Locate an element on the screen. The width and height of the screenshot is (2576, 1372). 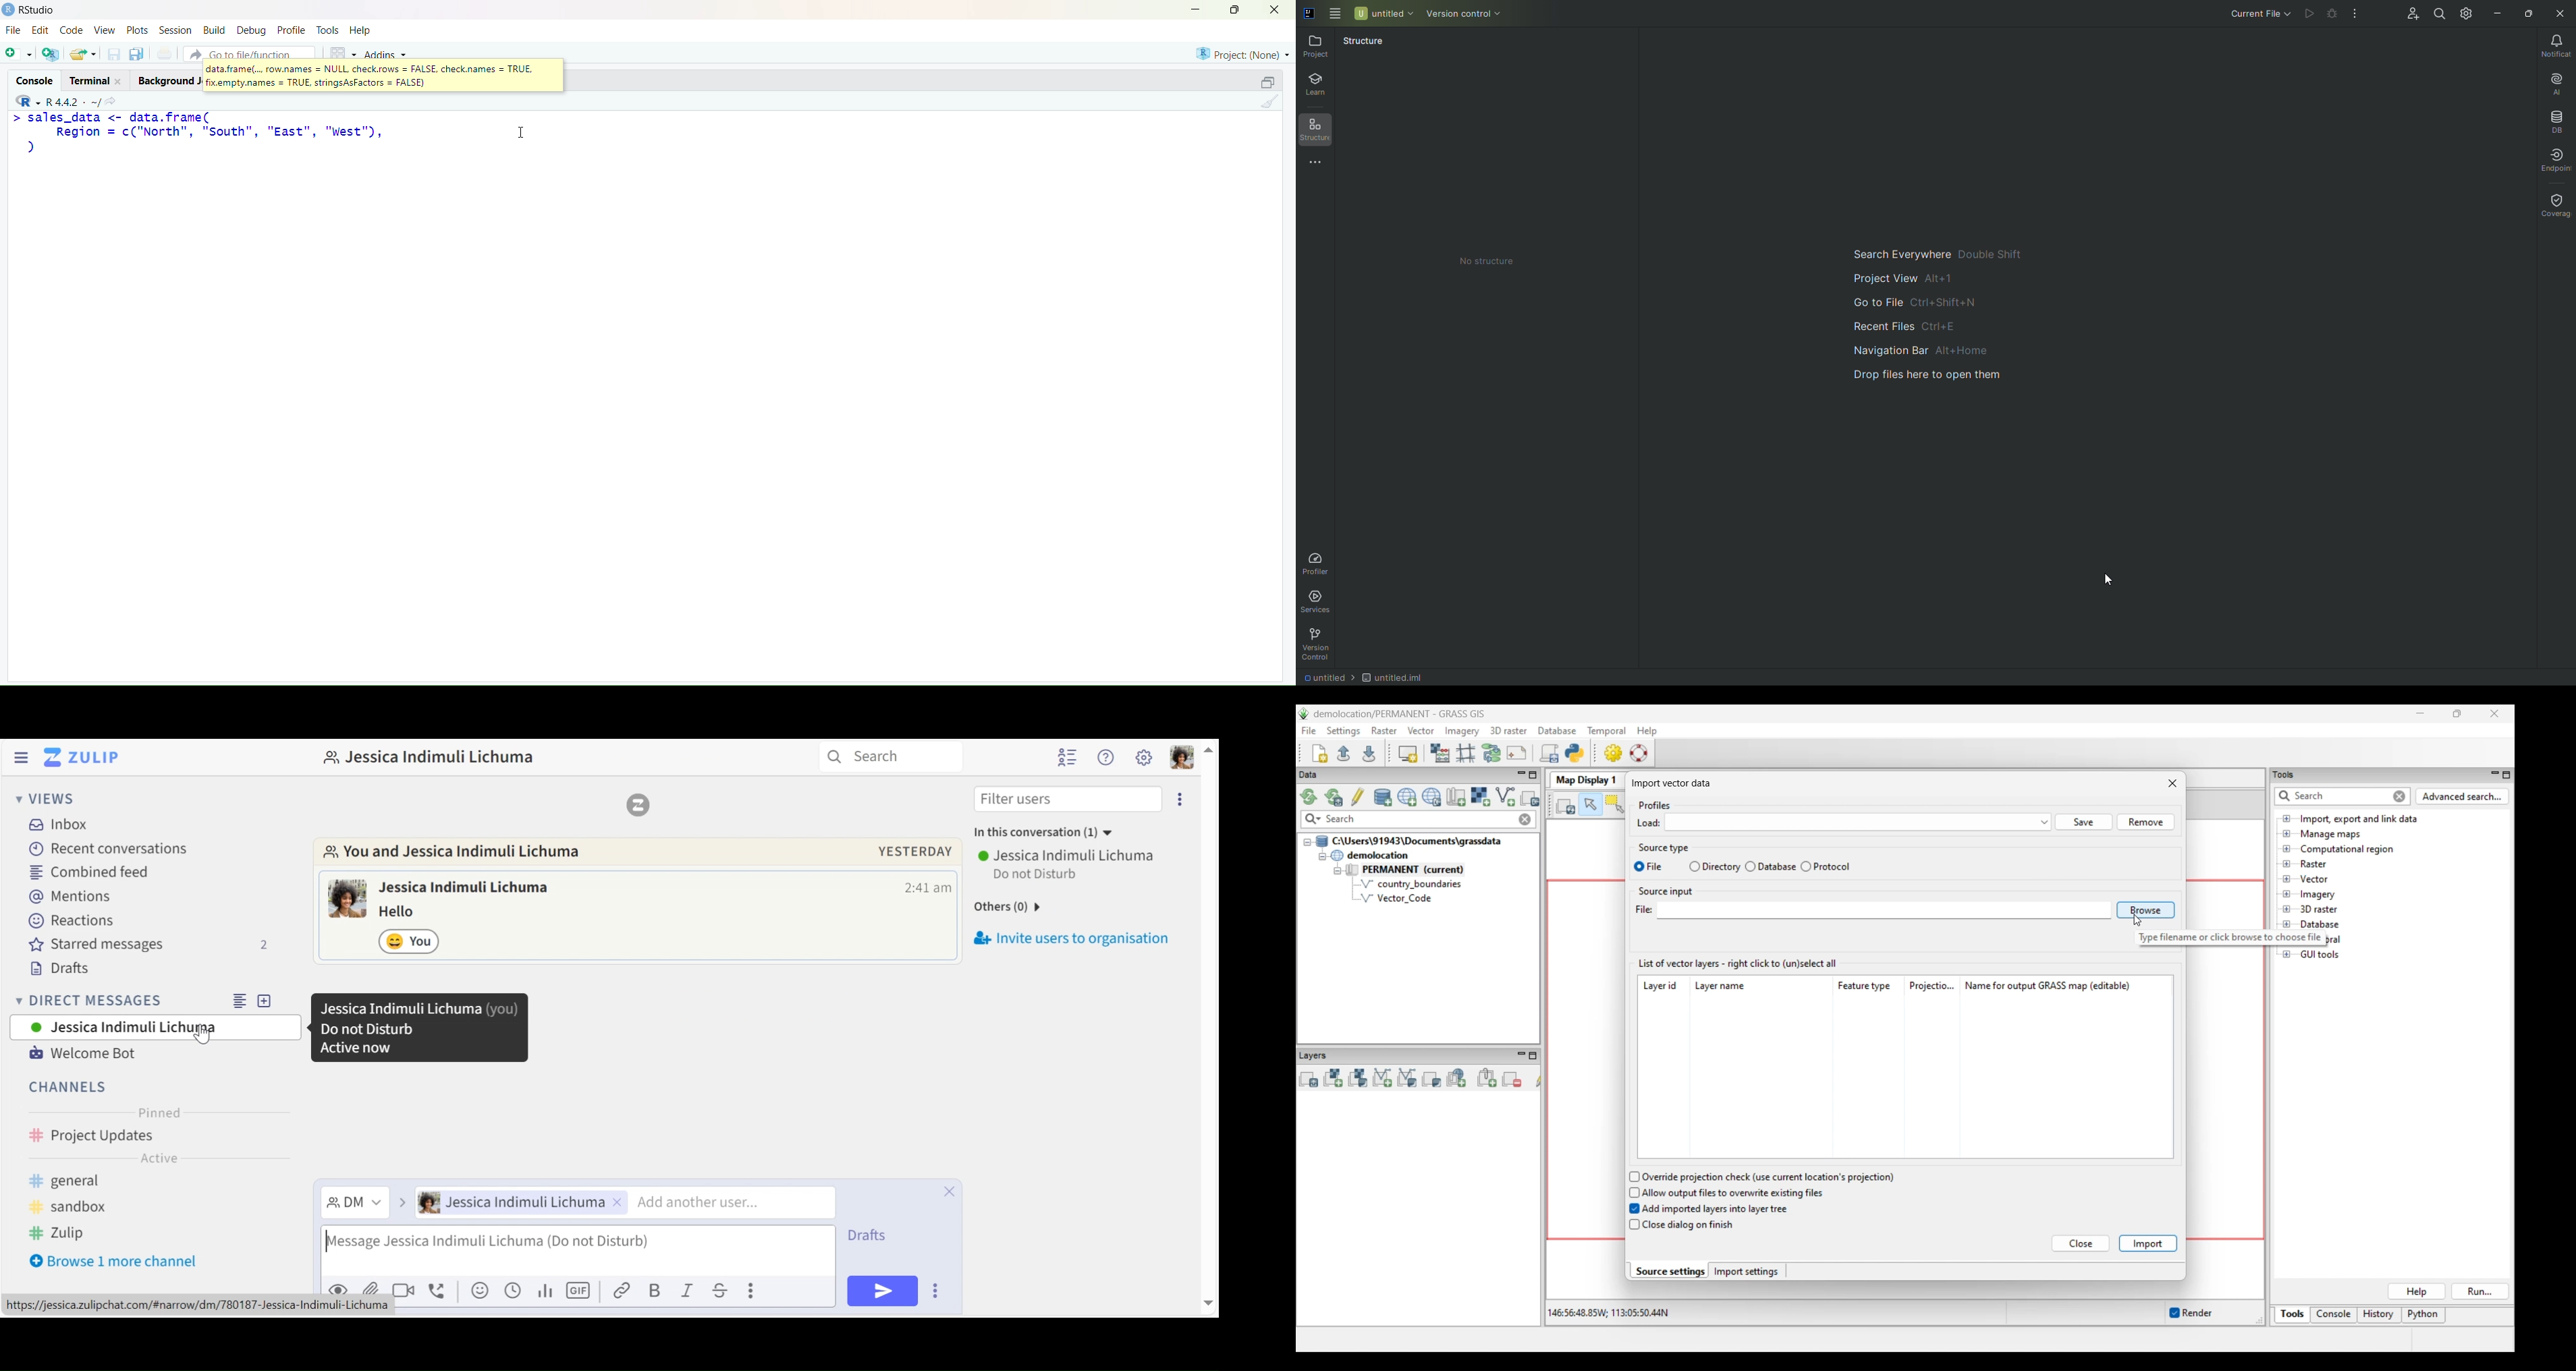
Welcome Bot is located at coordinates (82, 1054).